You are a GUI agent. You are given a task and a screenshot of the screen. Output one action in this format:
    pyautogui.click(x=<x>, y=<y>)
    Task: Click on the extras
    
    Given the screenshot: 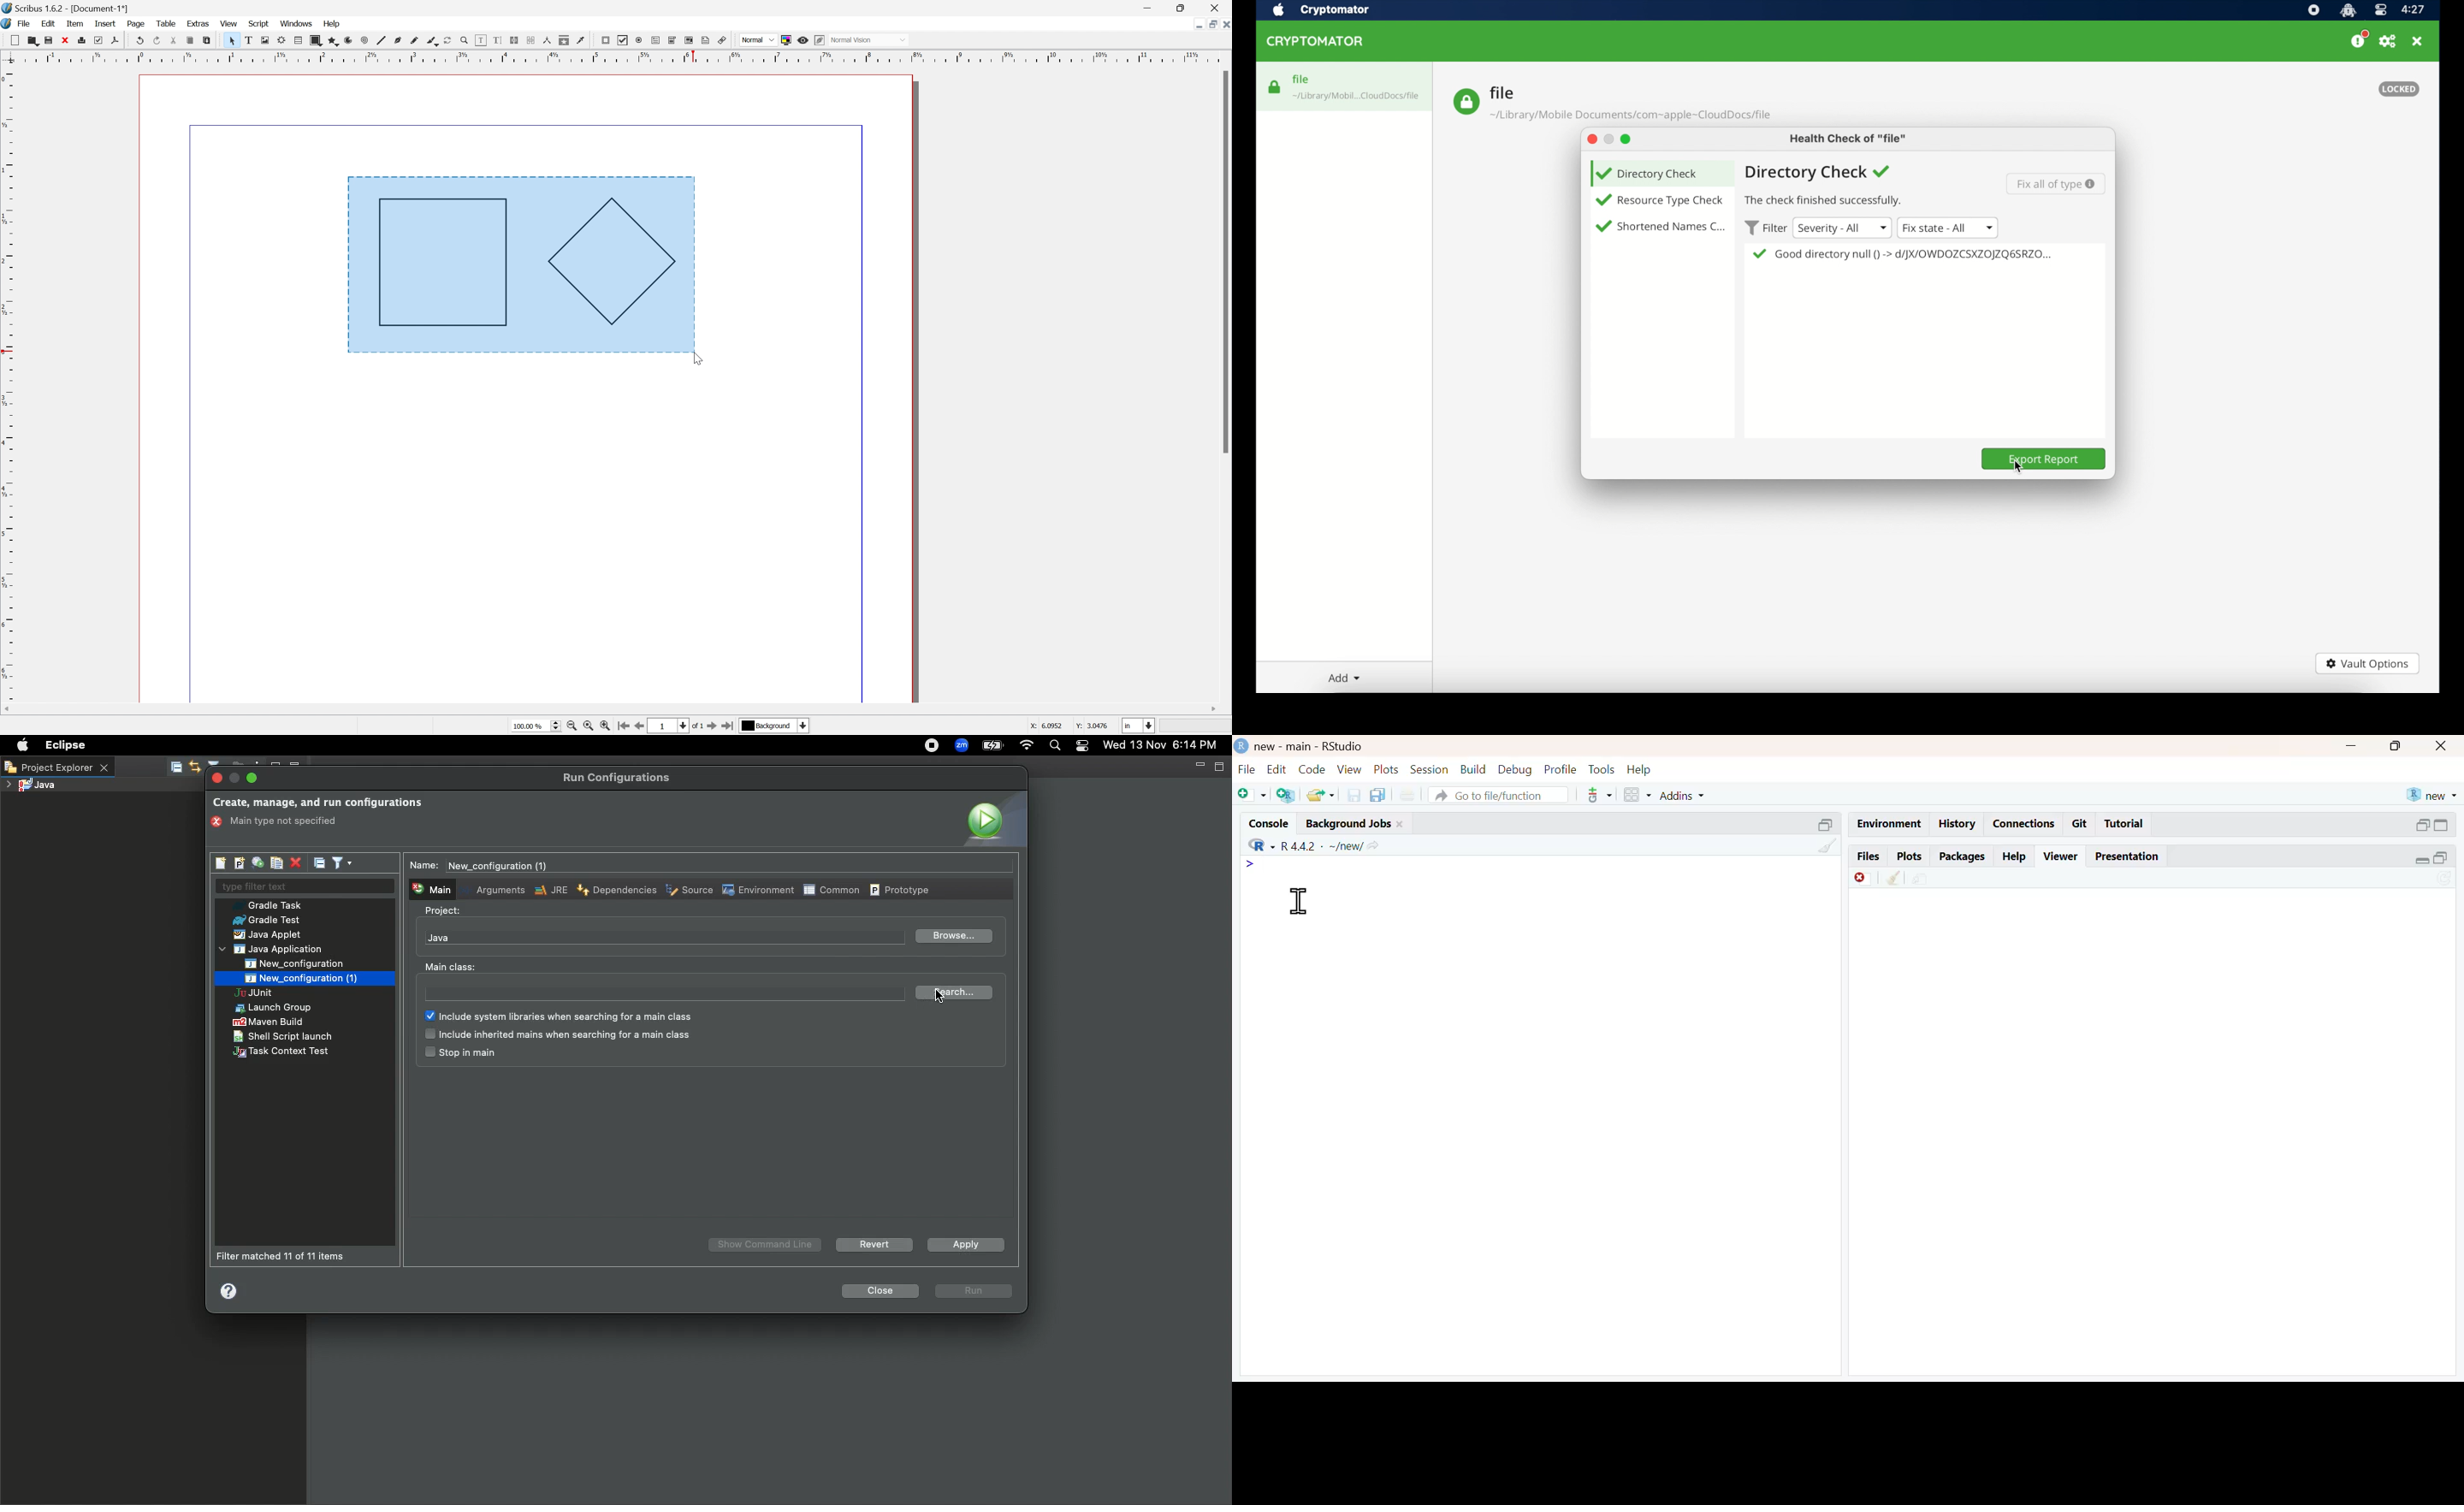 What is the action you would take?
    pyautogui.click(x=198, y=23)
    